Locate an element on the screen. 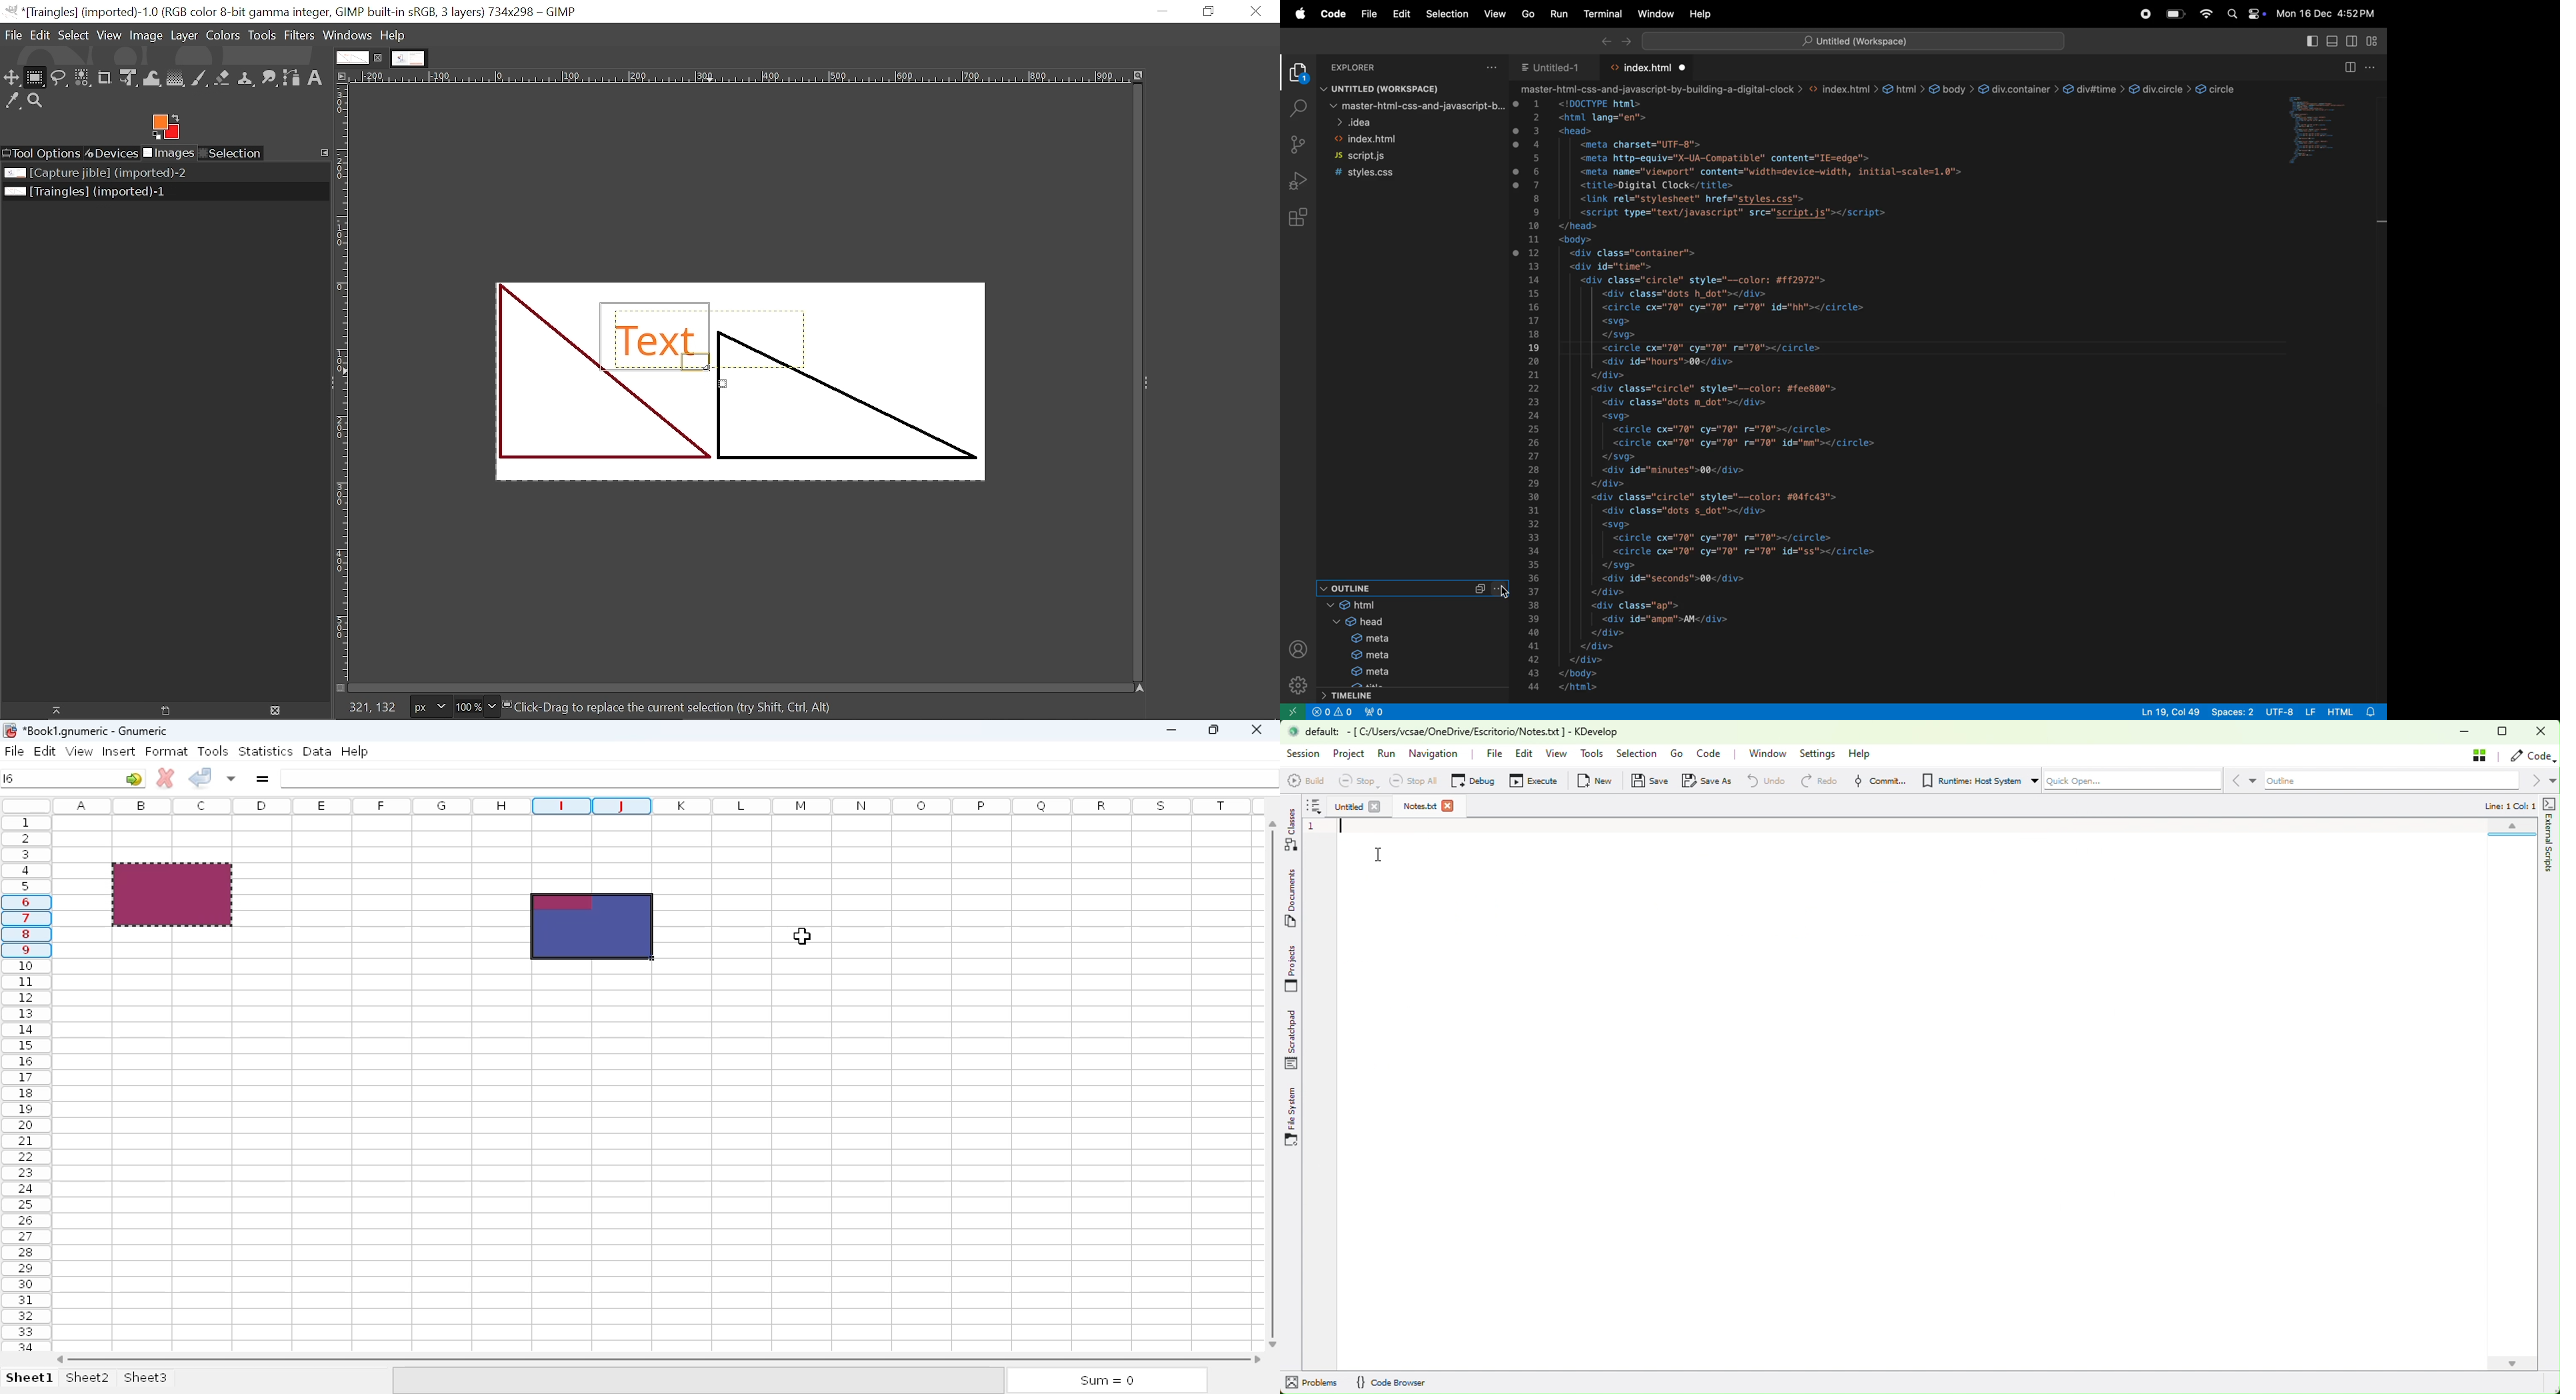  Save is located at coordinates (1653, 781).